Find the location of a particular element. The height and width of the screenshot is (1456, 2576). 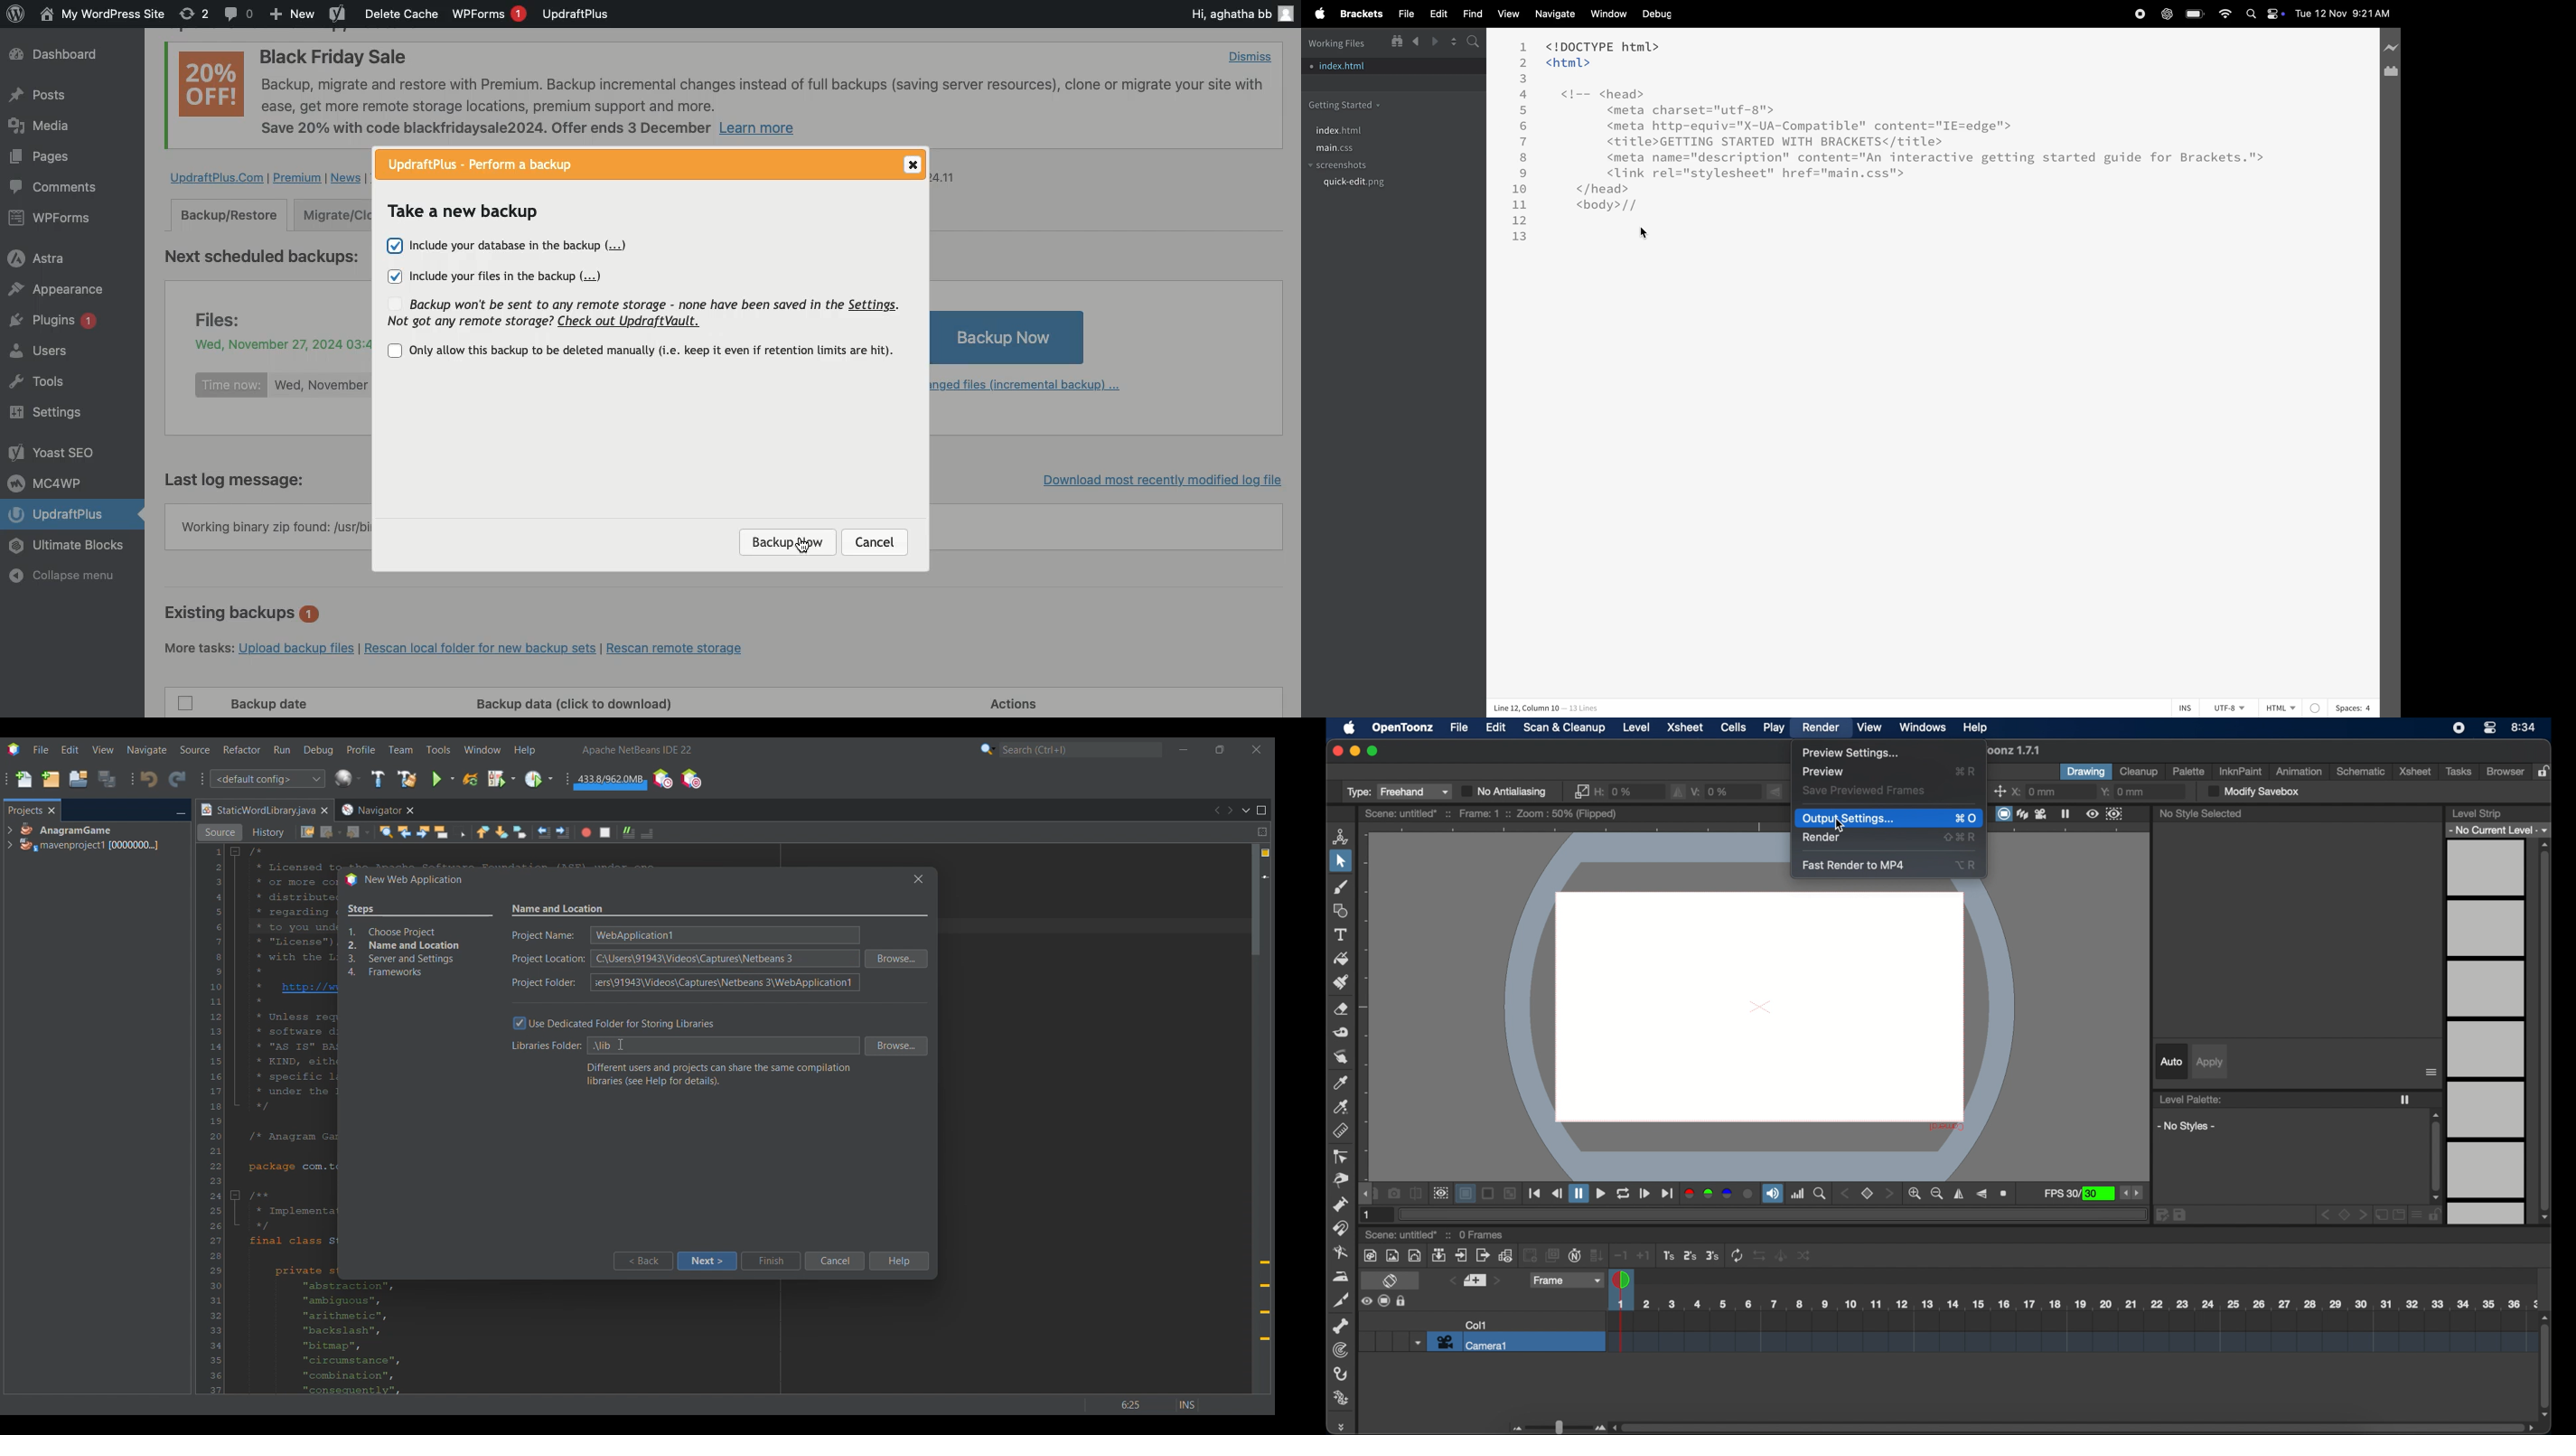

Appearance is located at coordinates (56, 288).